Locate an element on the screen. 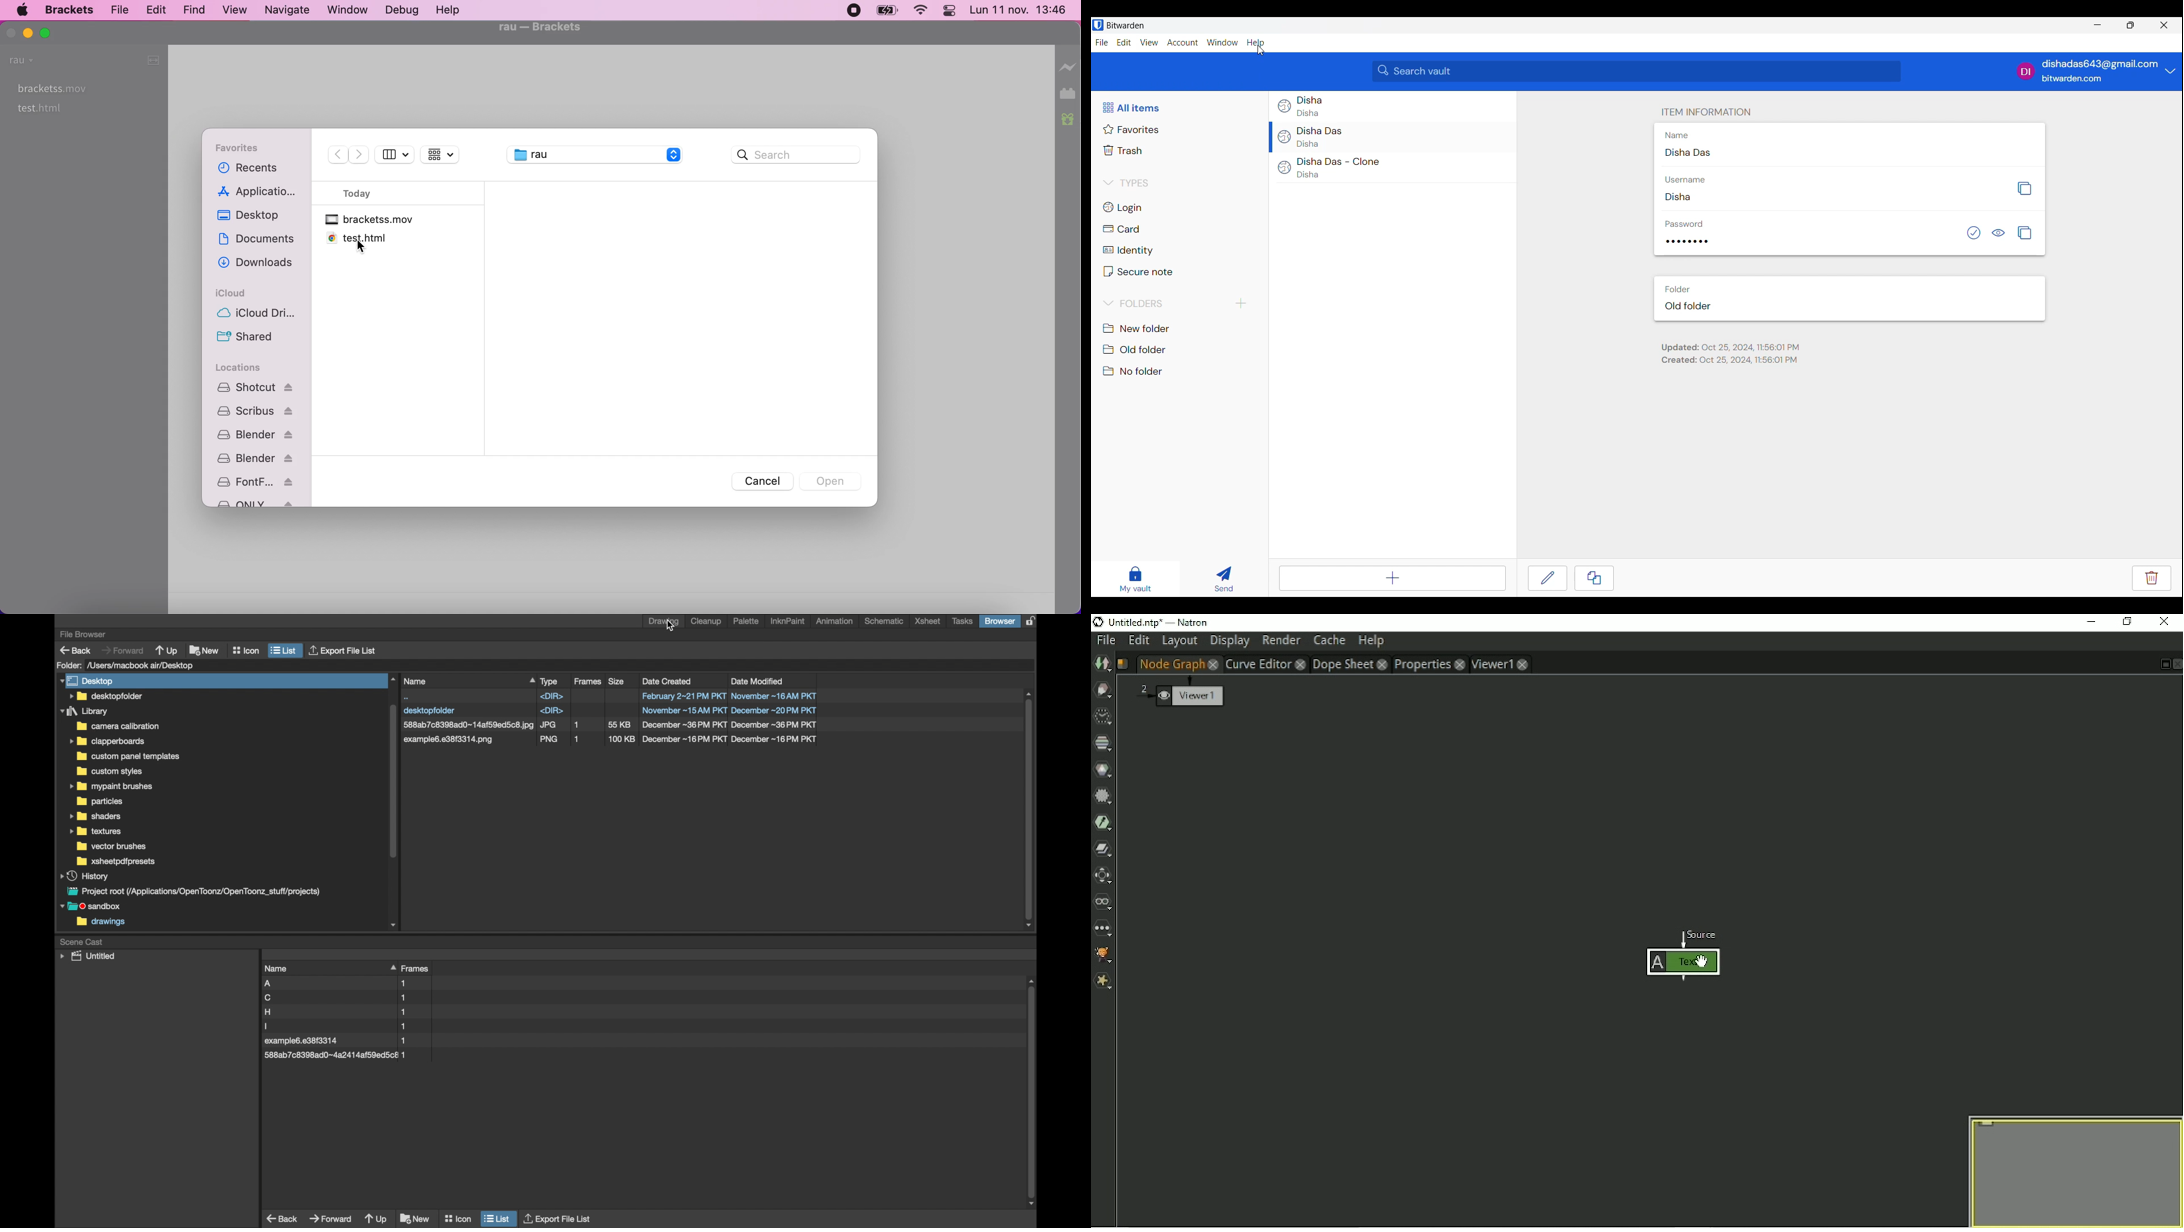 This screenshot has width=2184, height=1232. locations is located at coordinates (247, 368).